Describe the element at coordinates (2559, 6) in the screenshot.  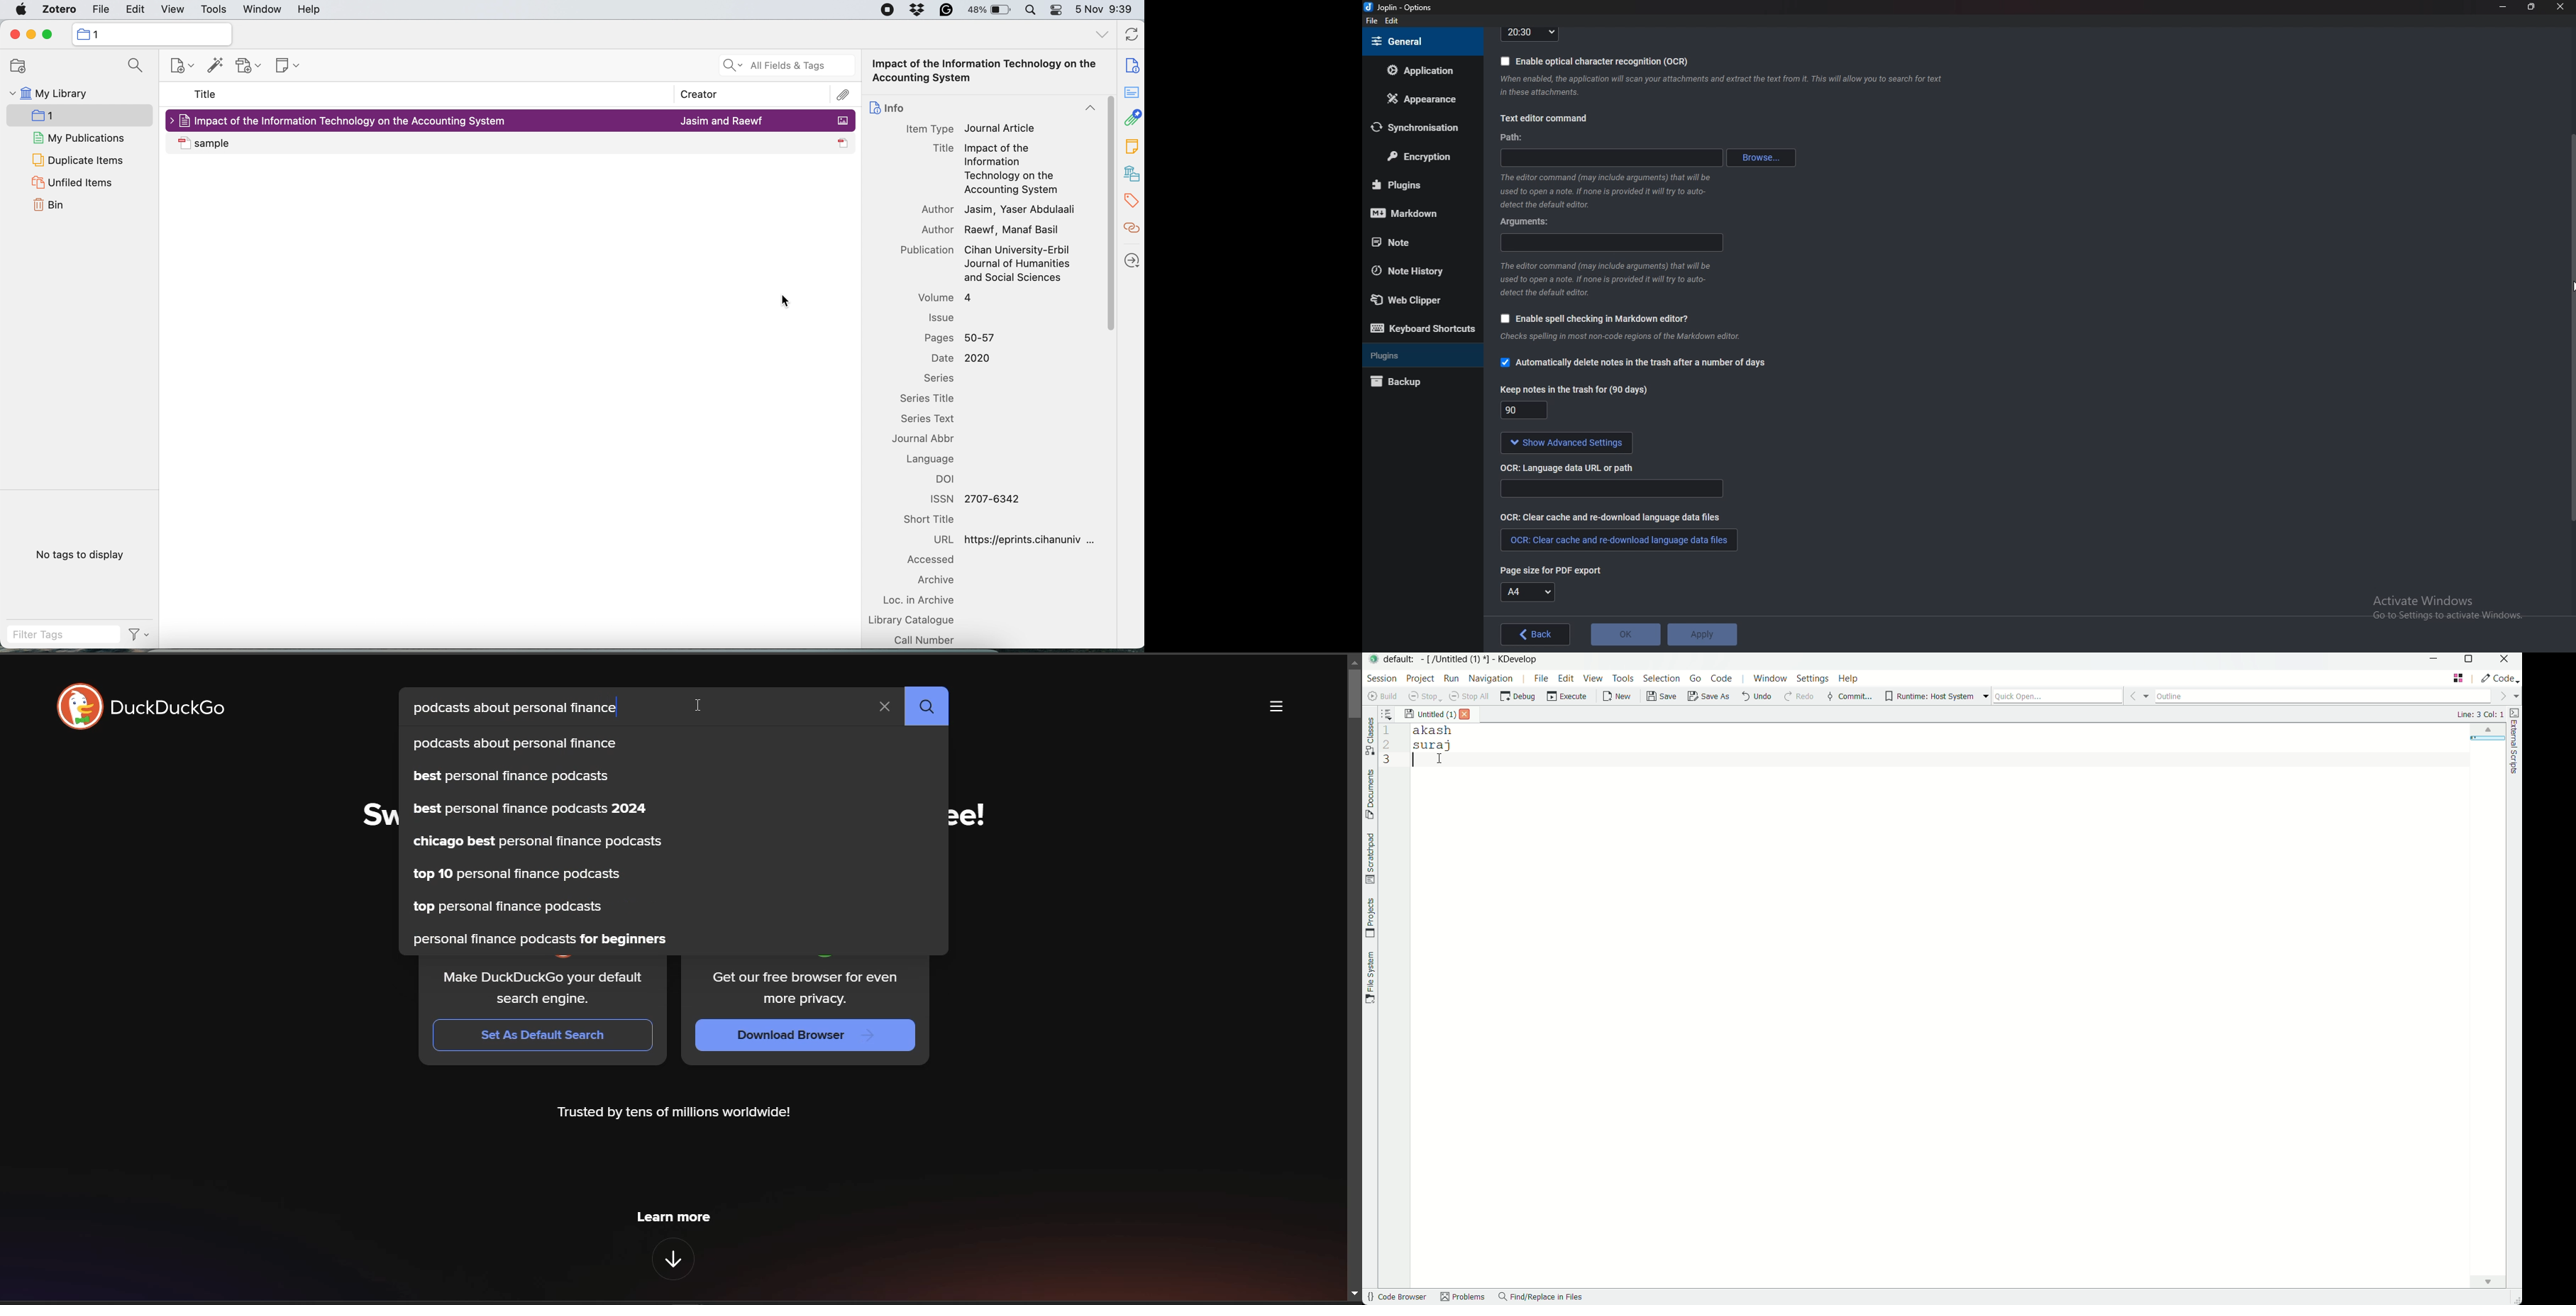
I see `close` at that location.